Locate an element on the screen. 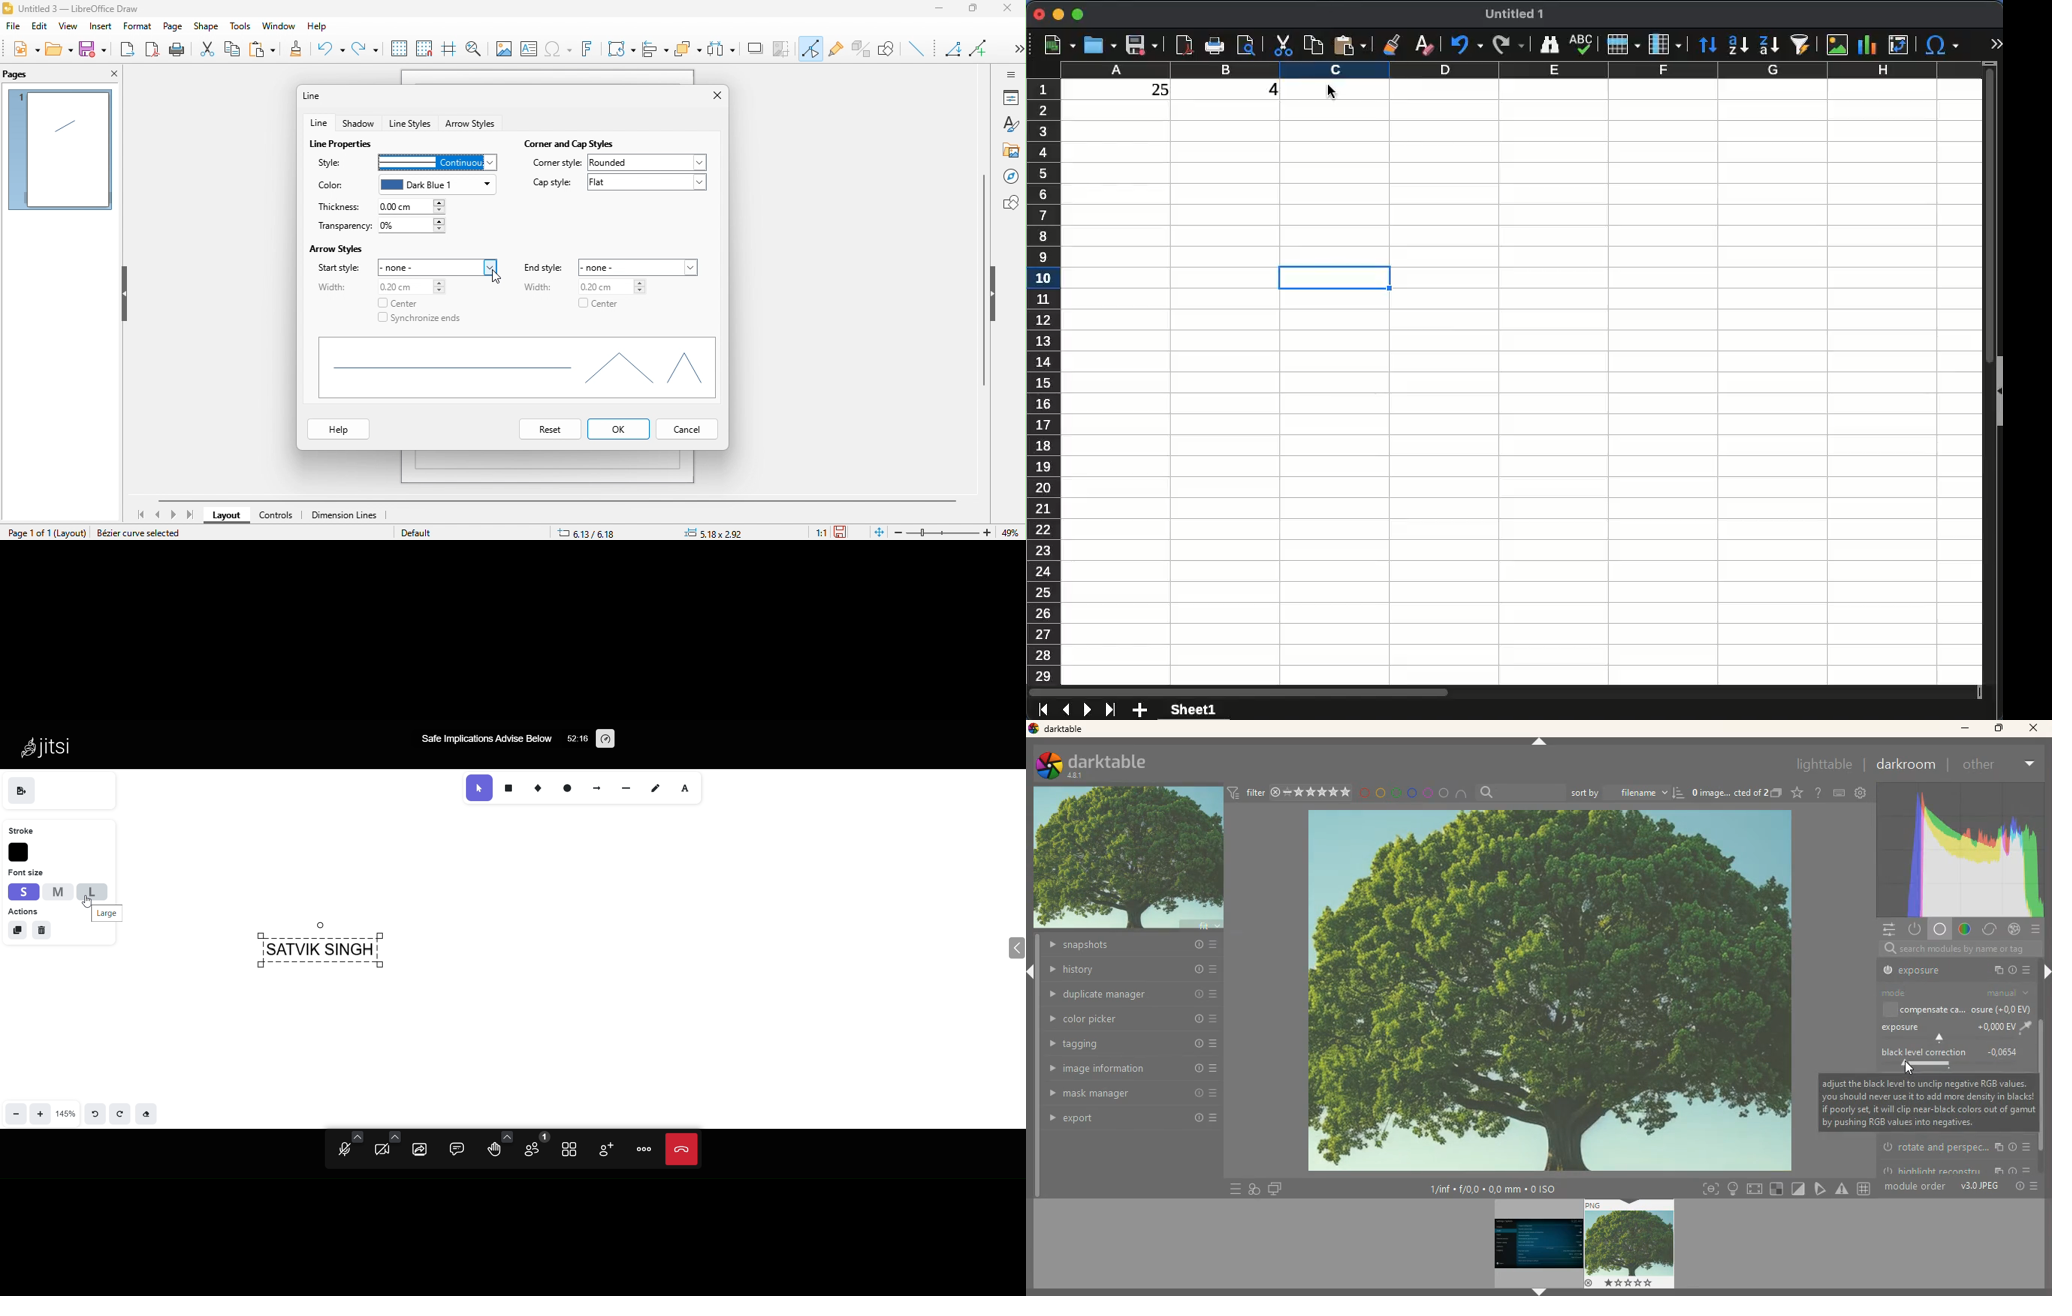  default is located at coordinates (434, 534).